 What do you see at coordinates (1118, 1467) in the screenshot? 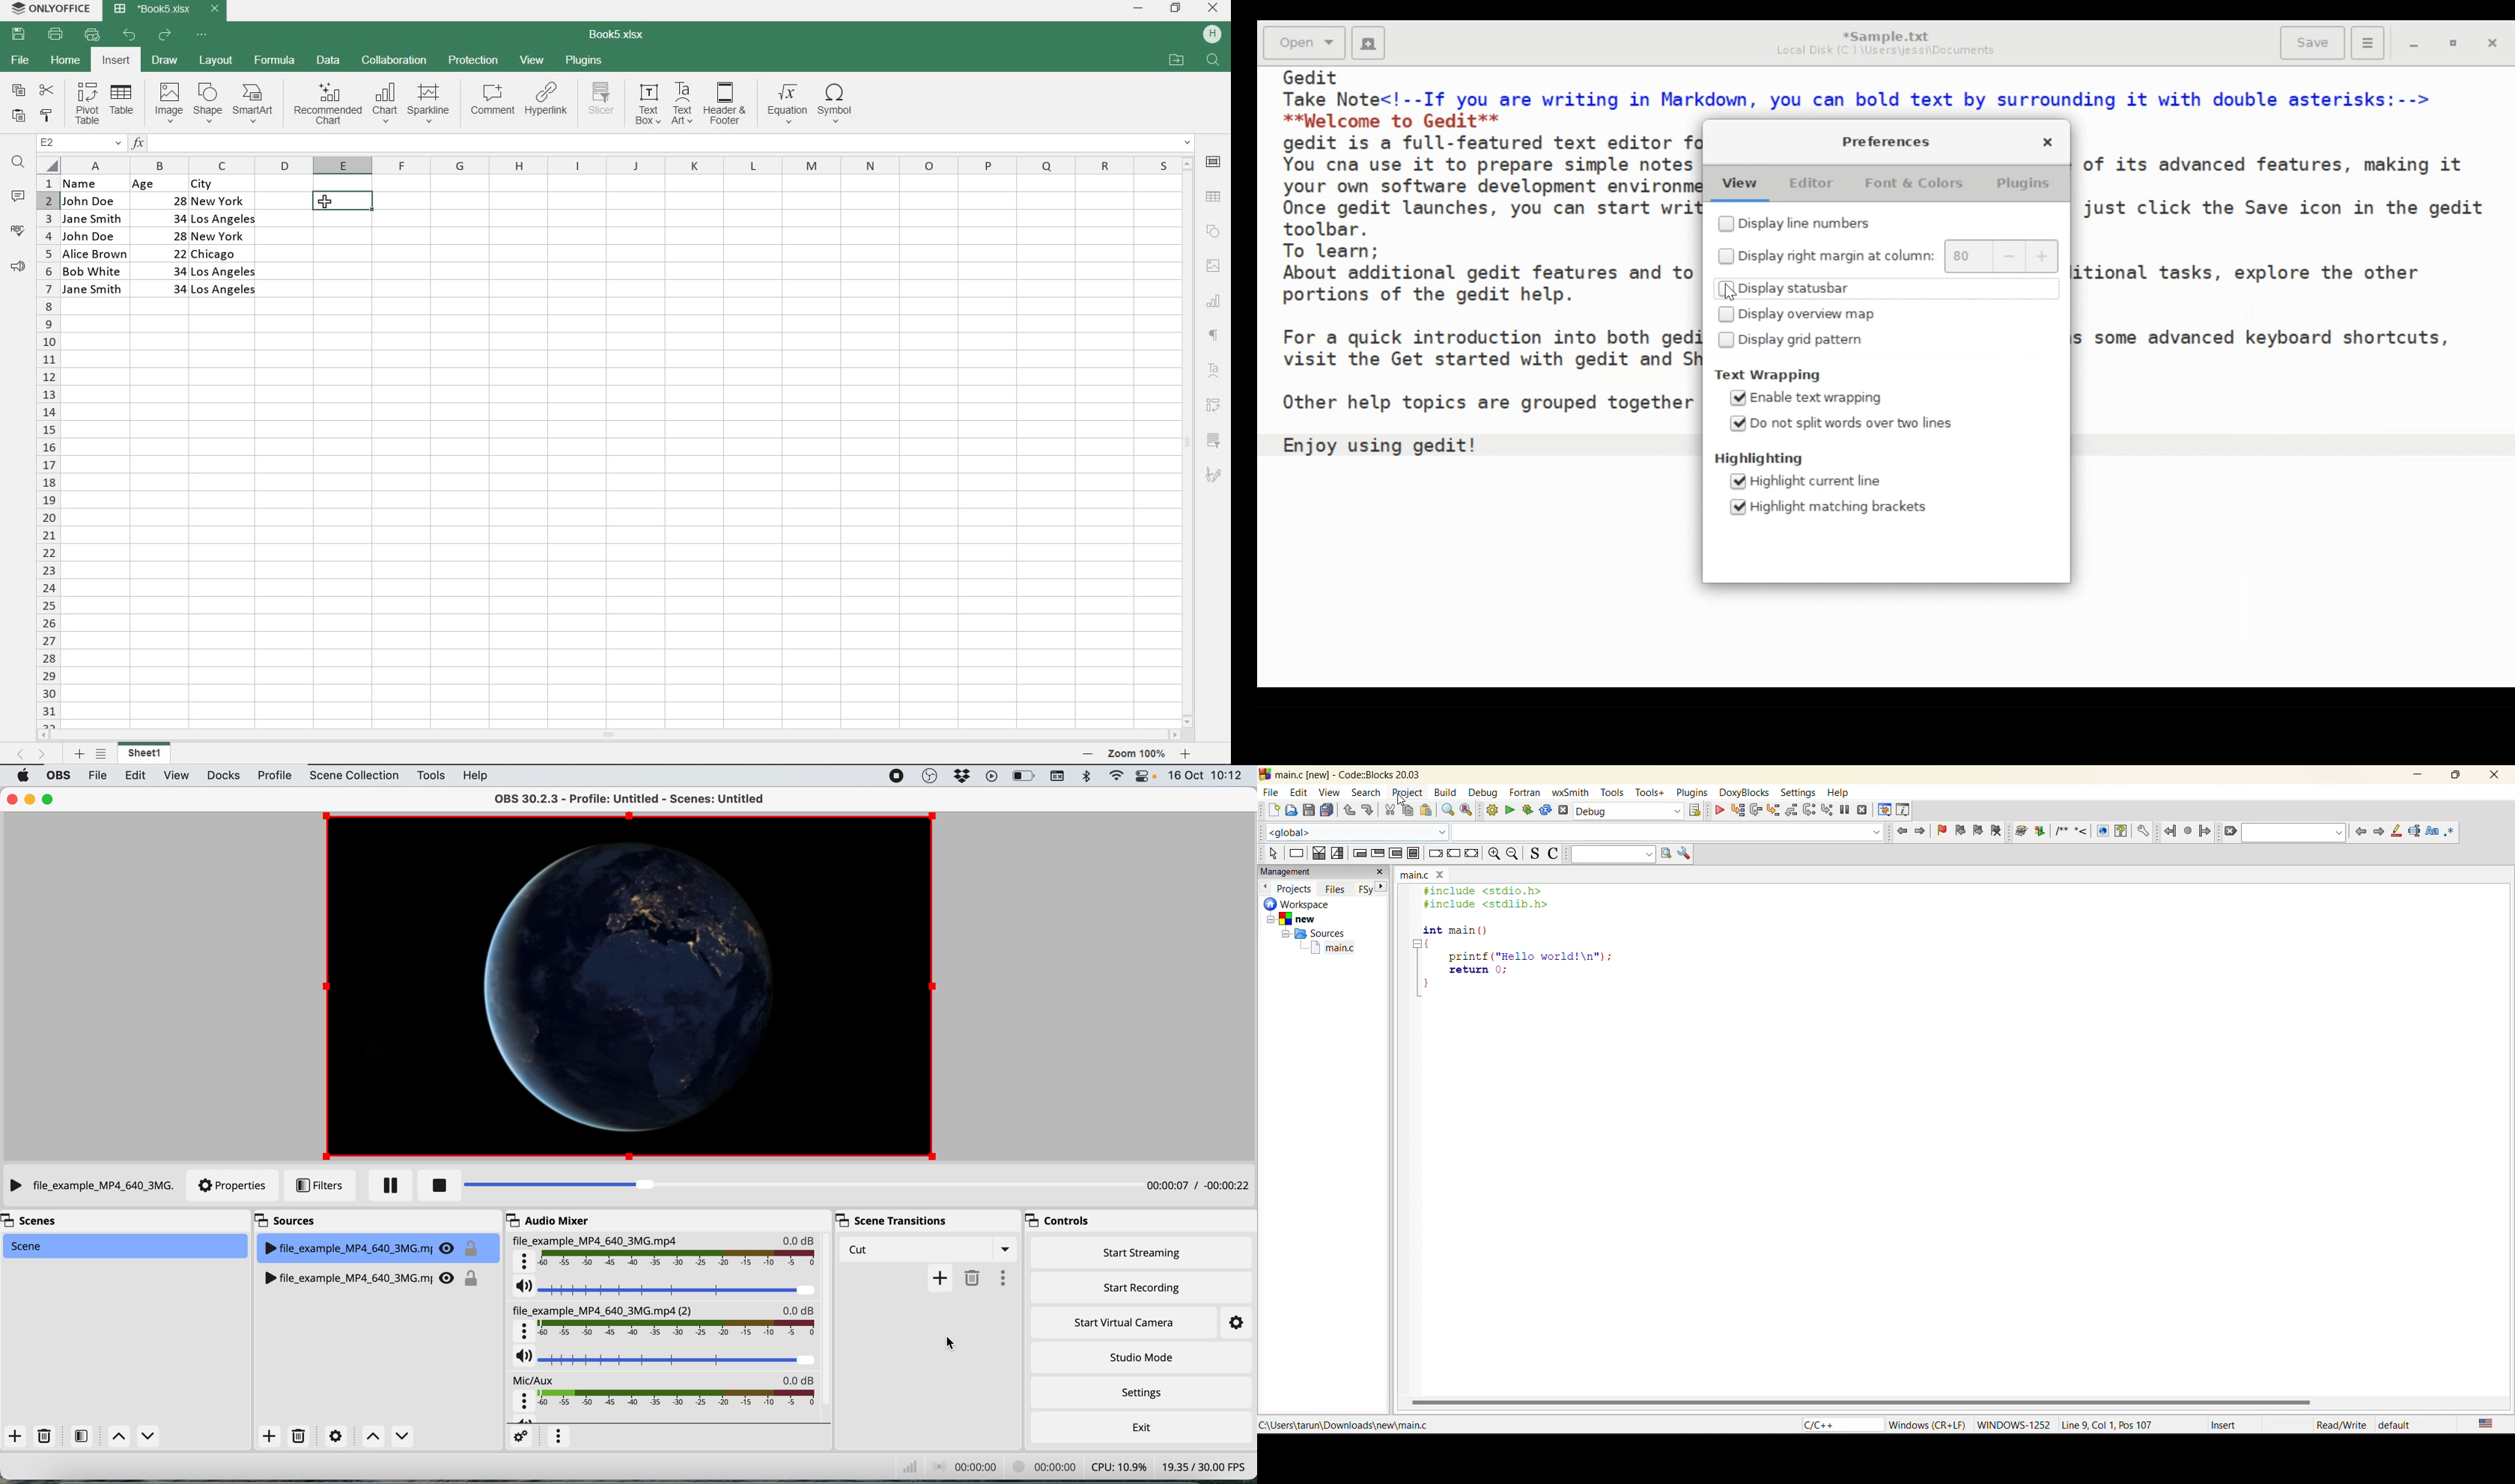
I see `CPU: 10.9%` at bounding box center [1118, 1467].